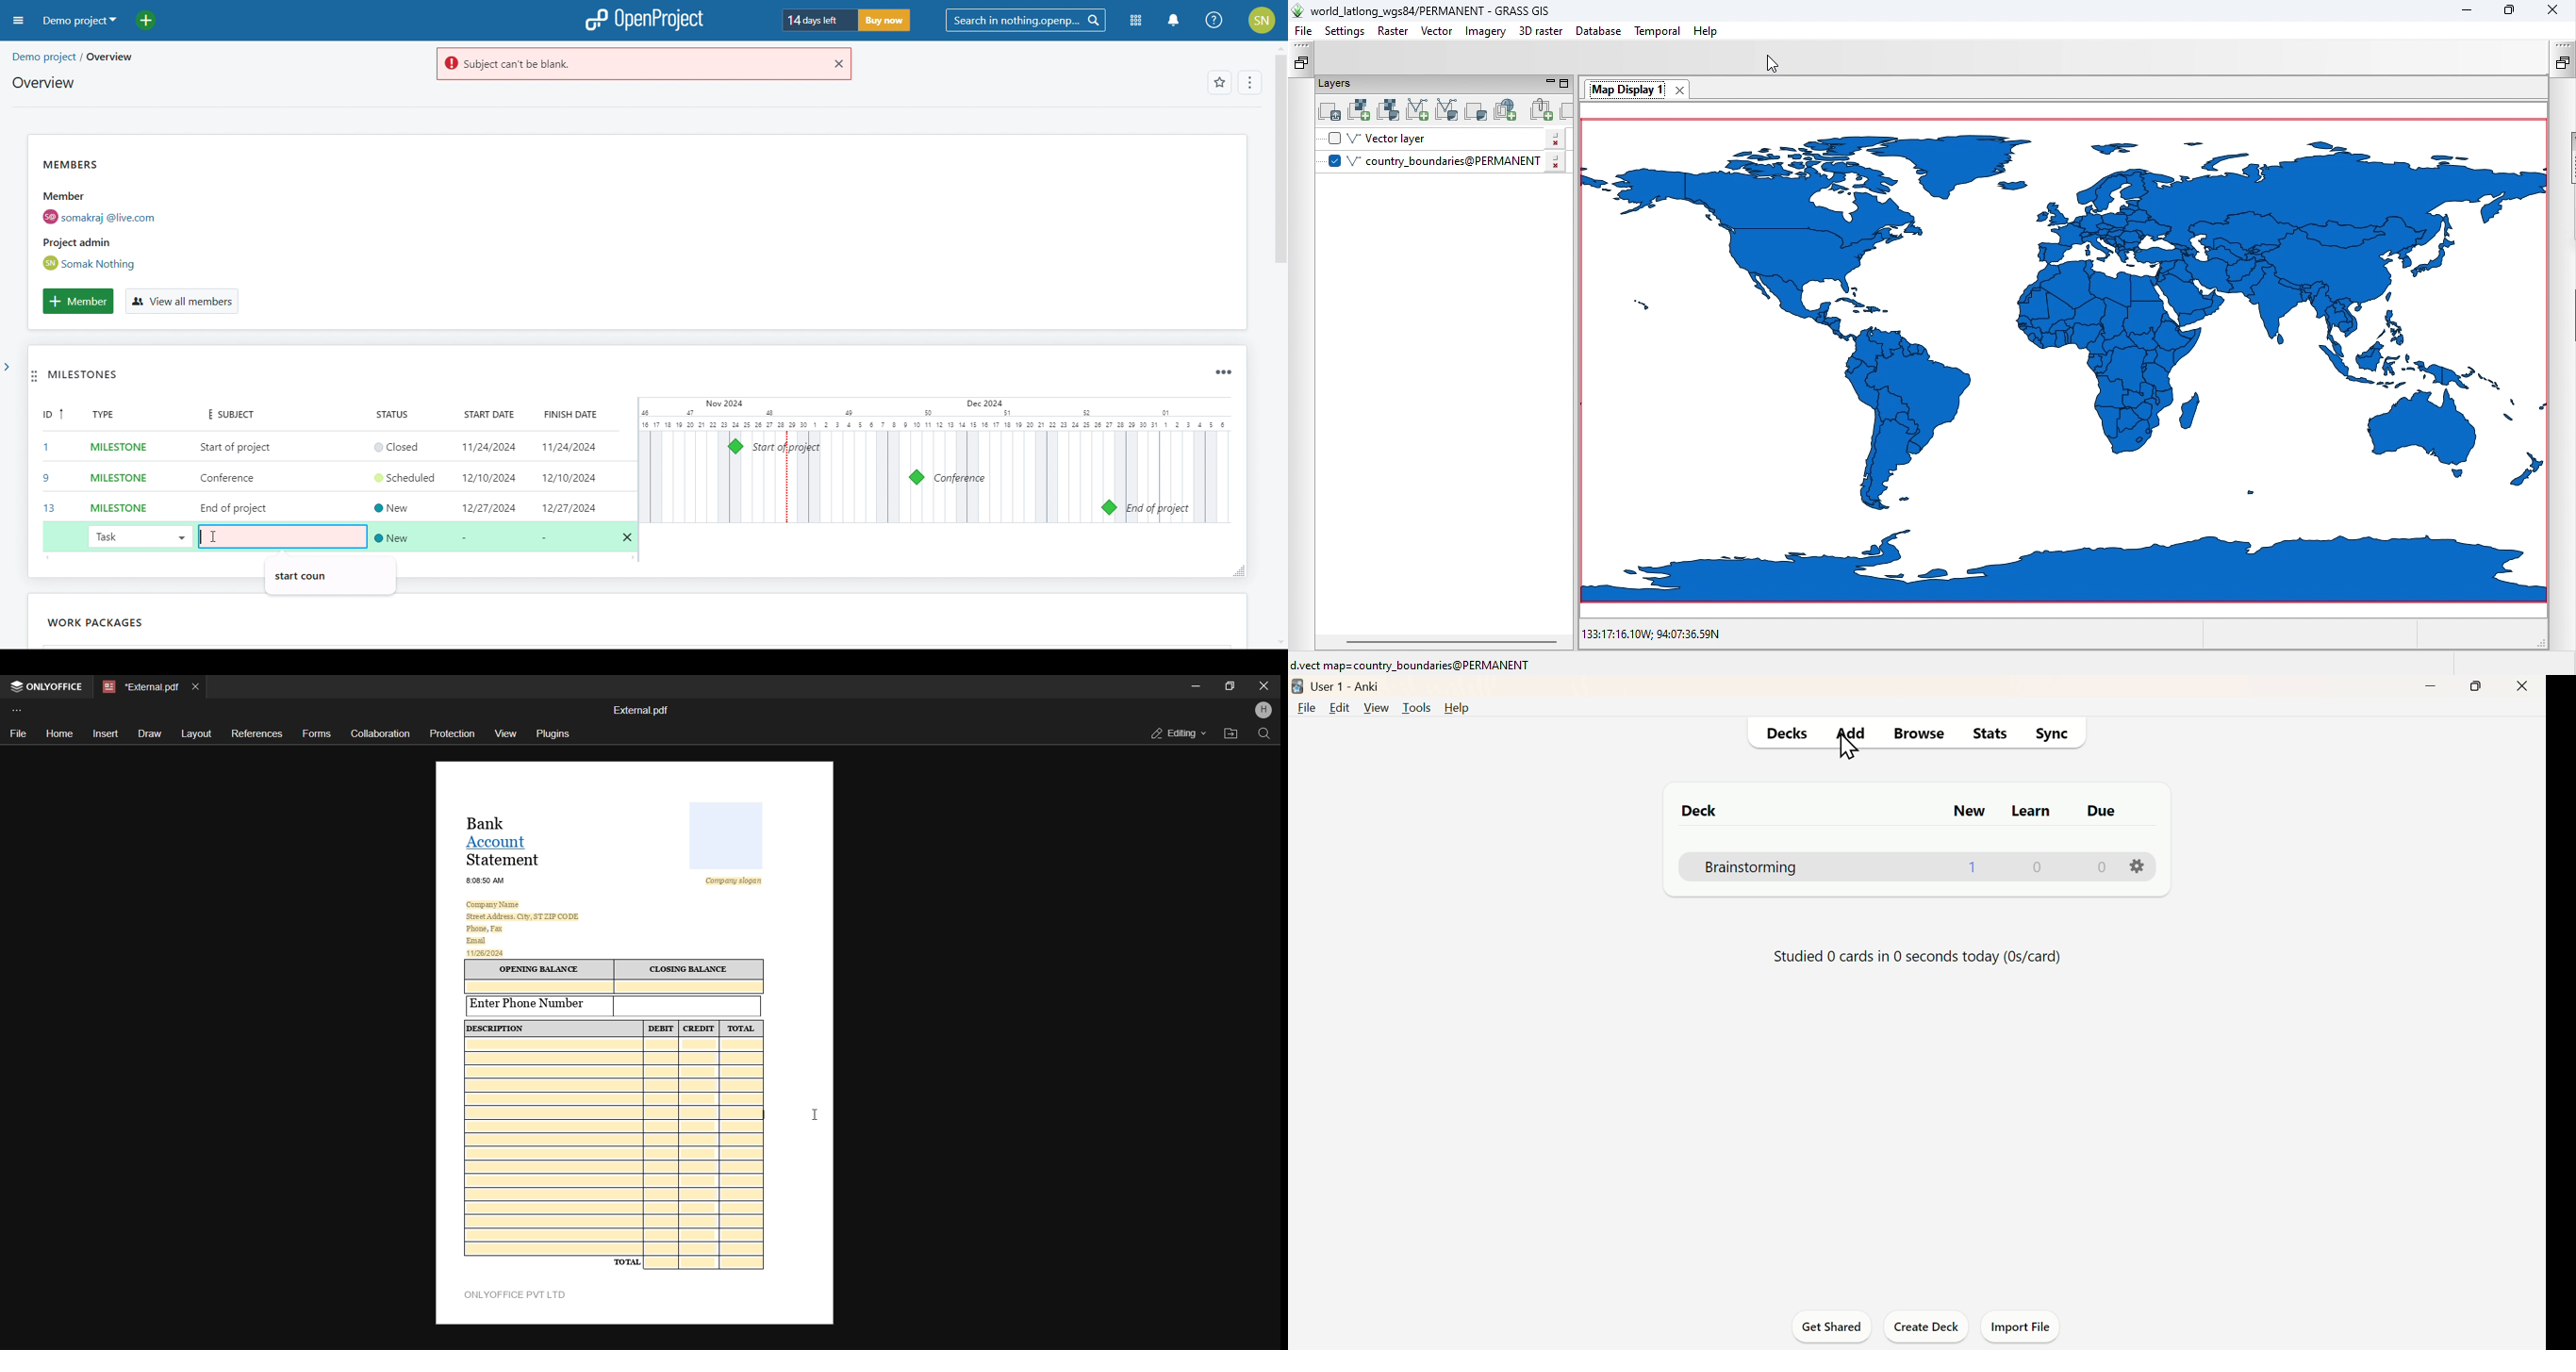 The height and width of the screenshot is (1372, 2576). I want to click on Stats, so click(1992, 731).